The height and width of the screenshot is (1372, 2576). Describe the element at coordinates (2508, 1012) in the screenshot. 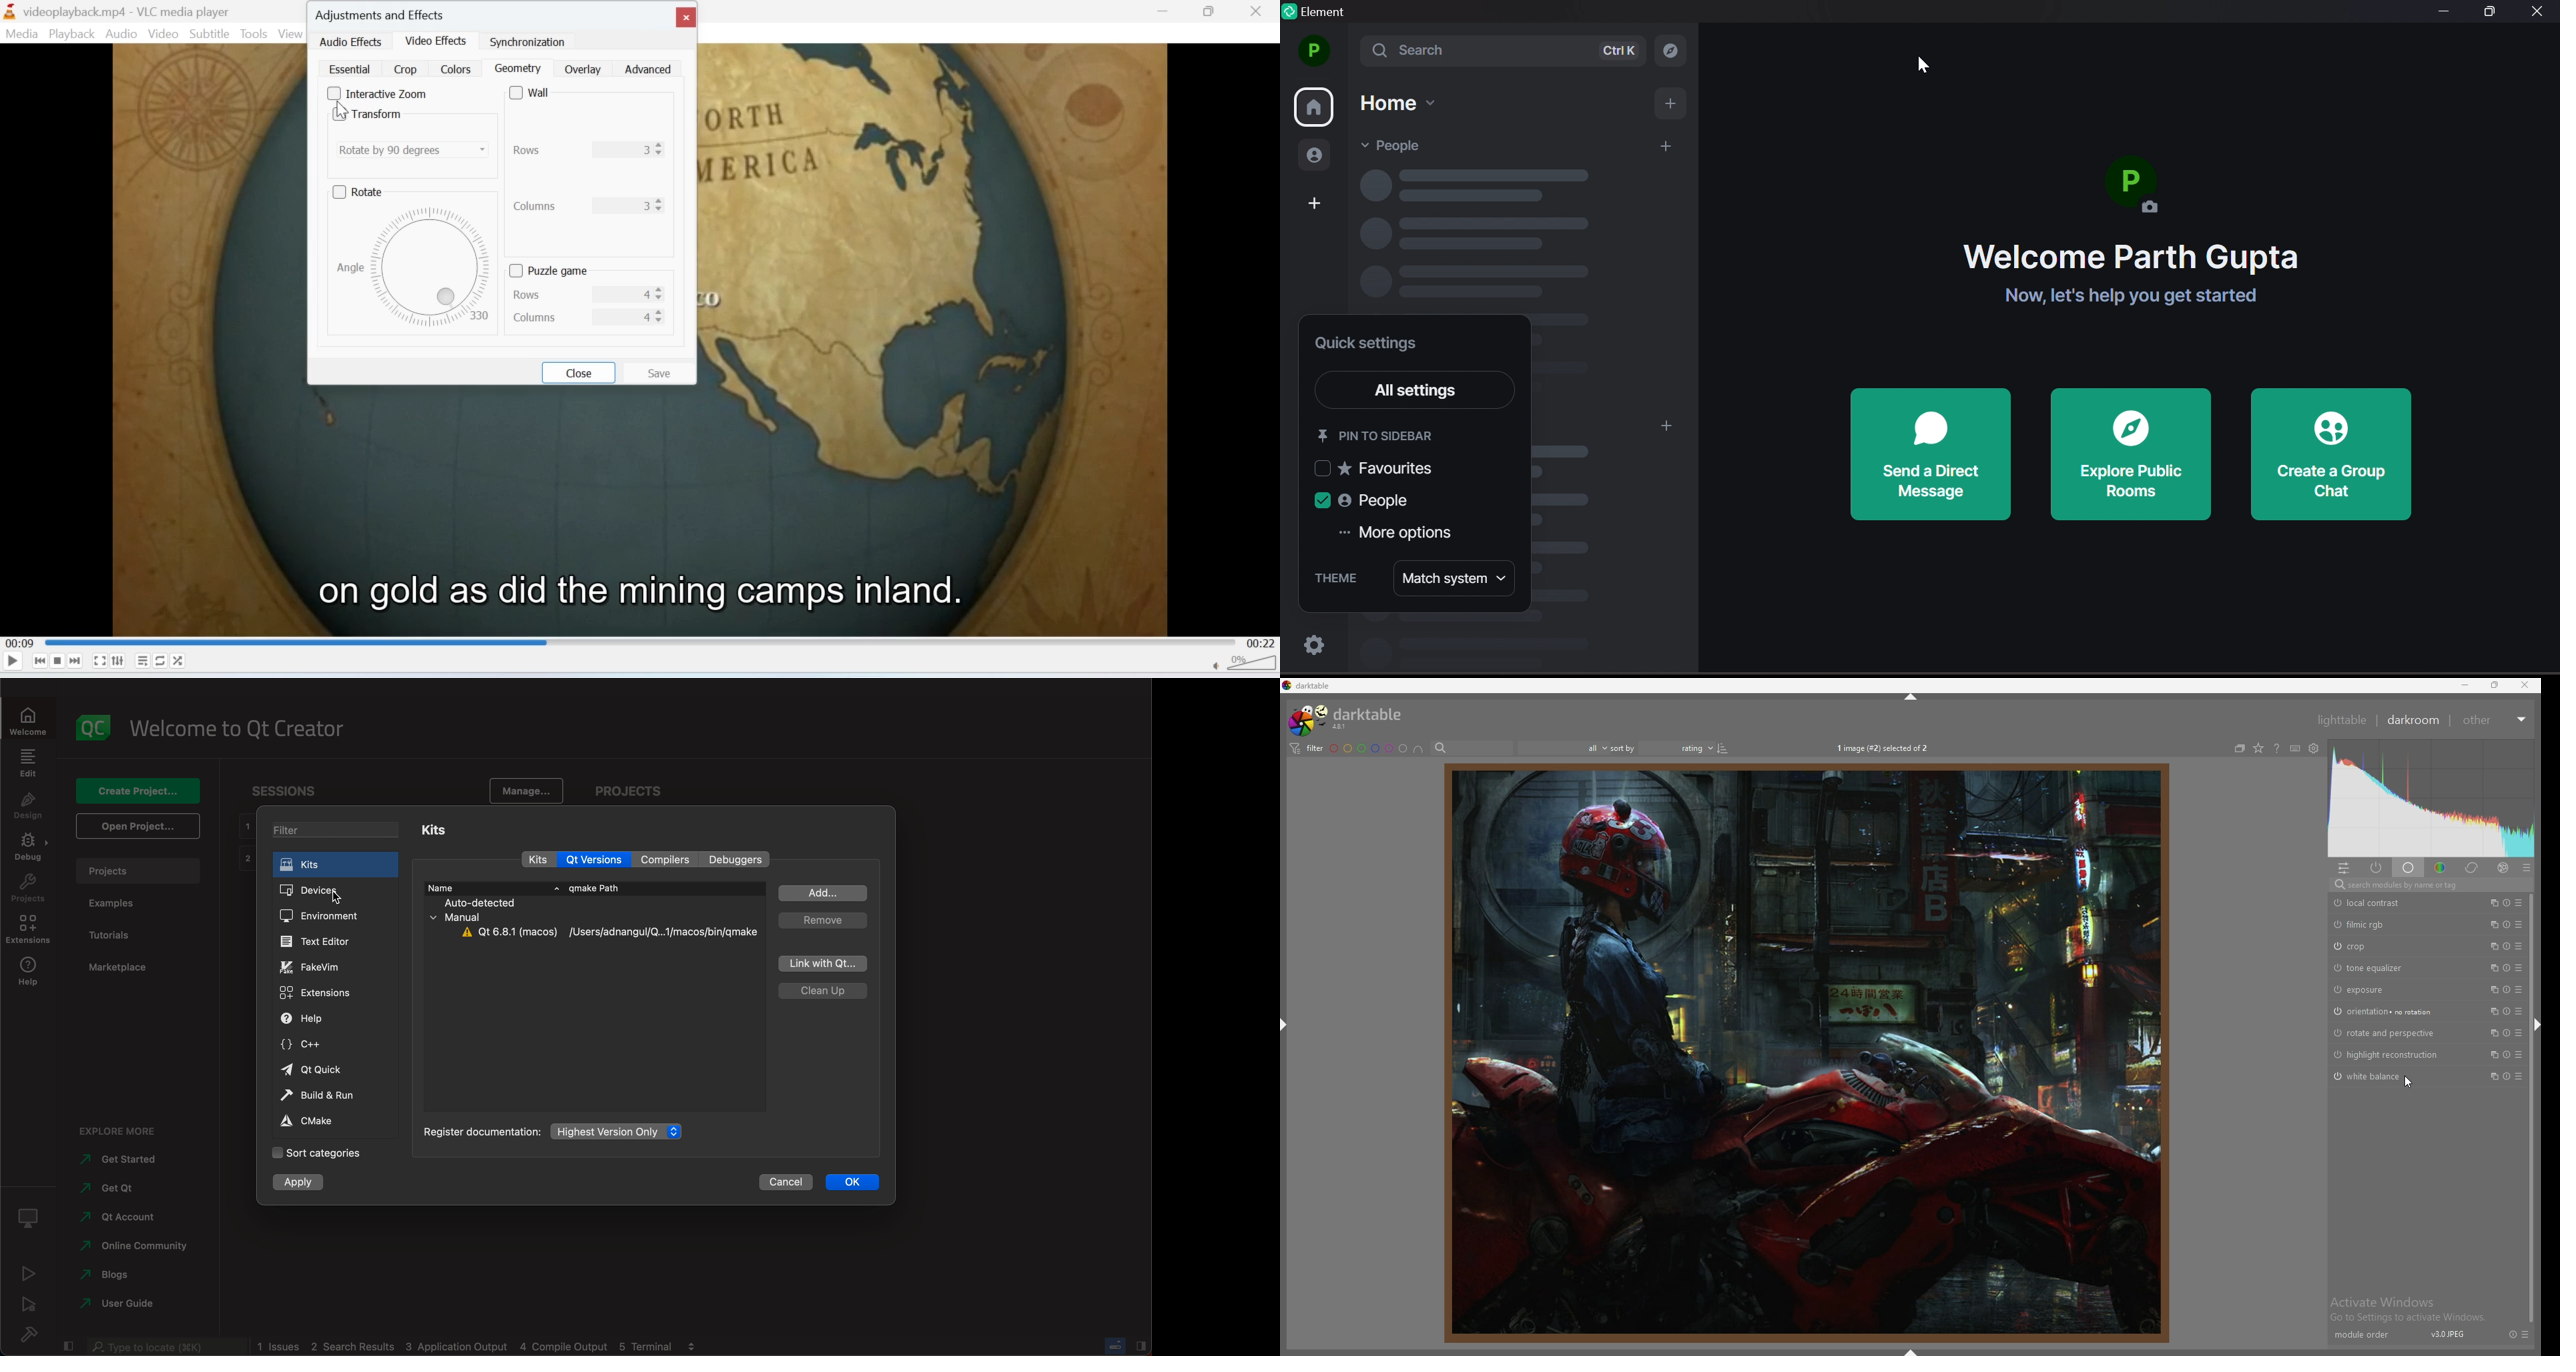

I see `reset` at that location.